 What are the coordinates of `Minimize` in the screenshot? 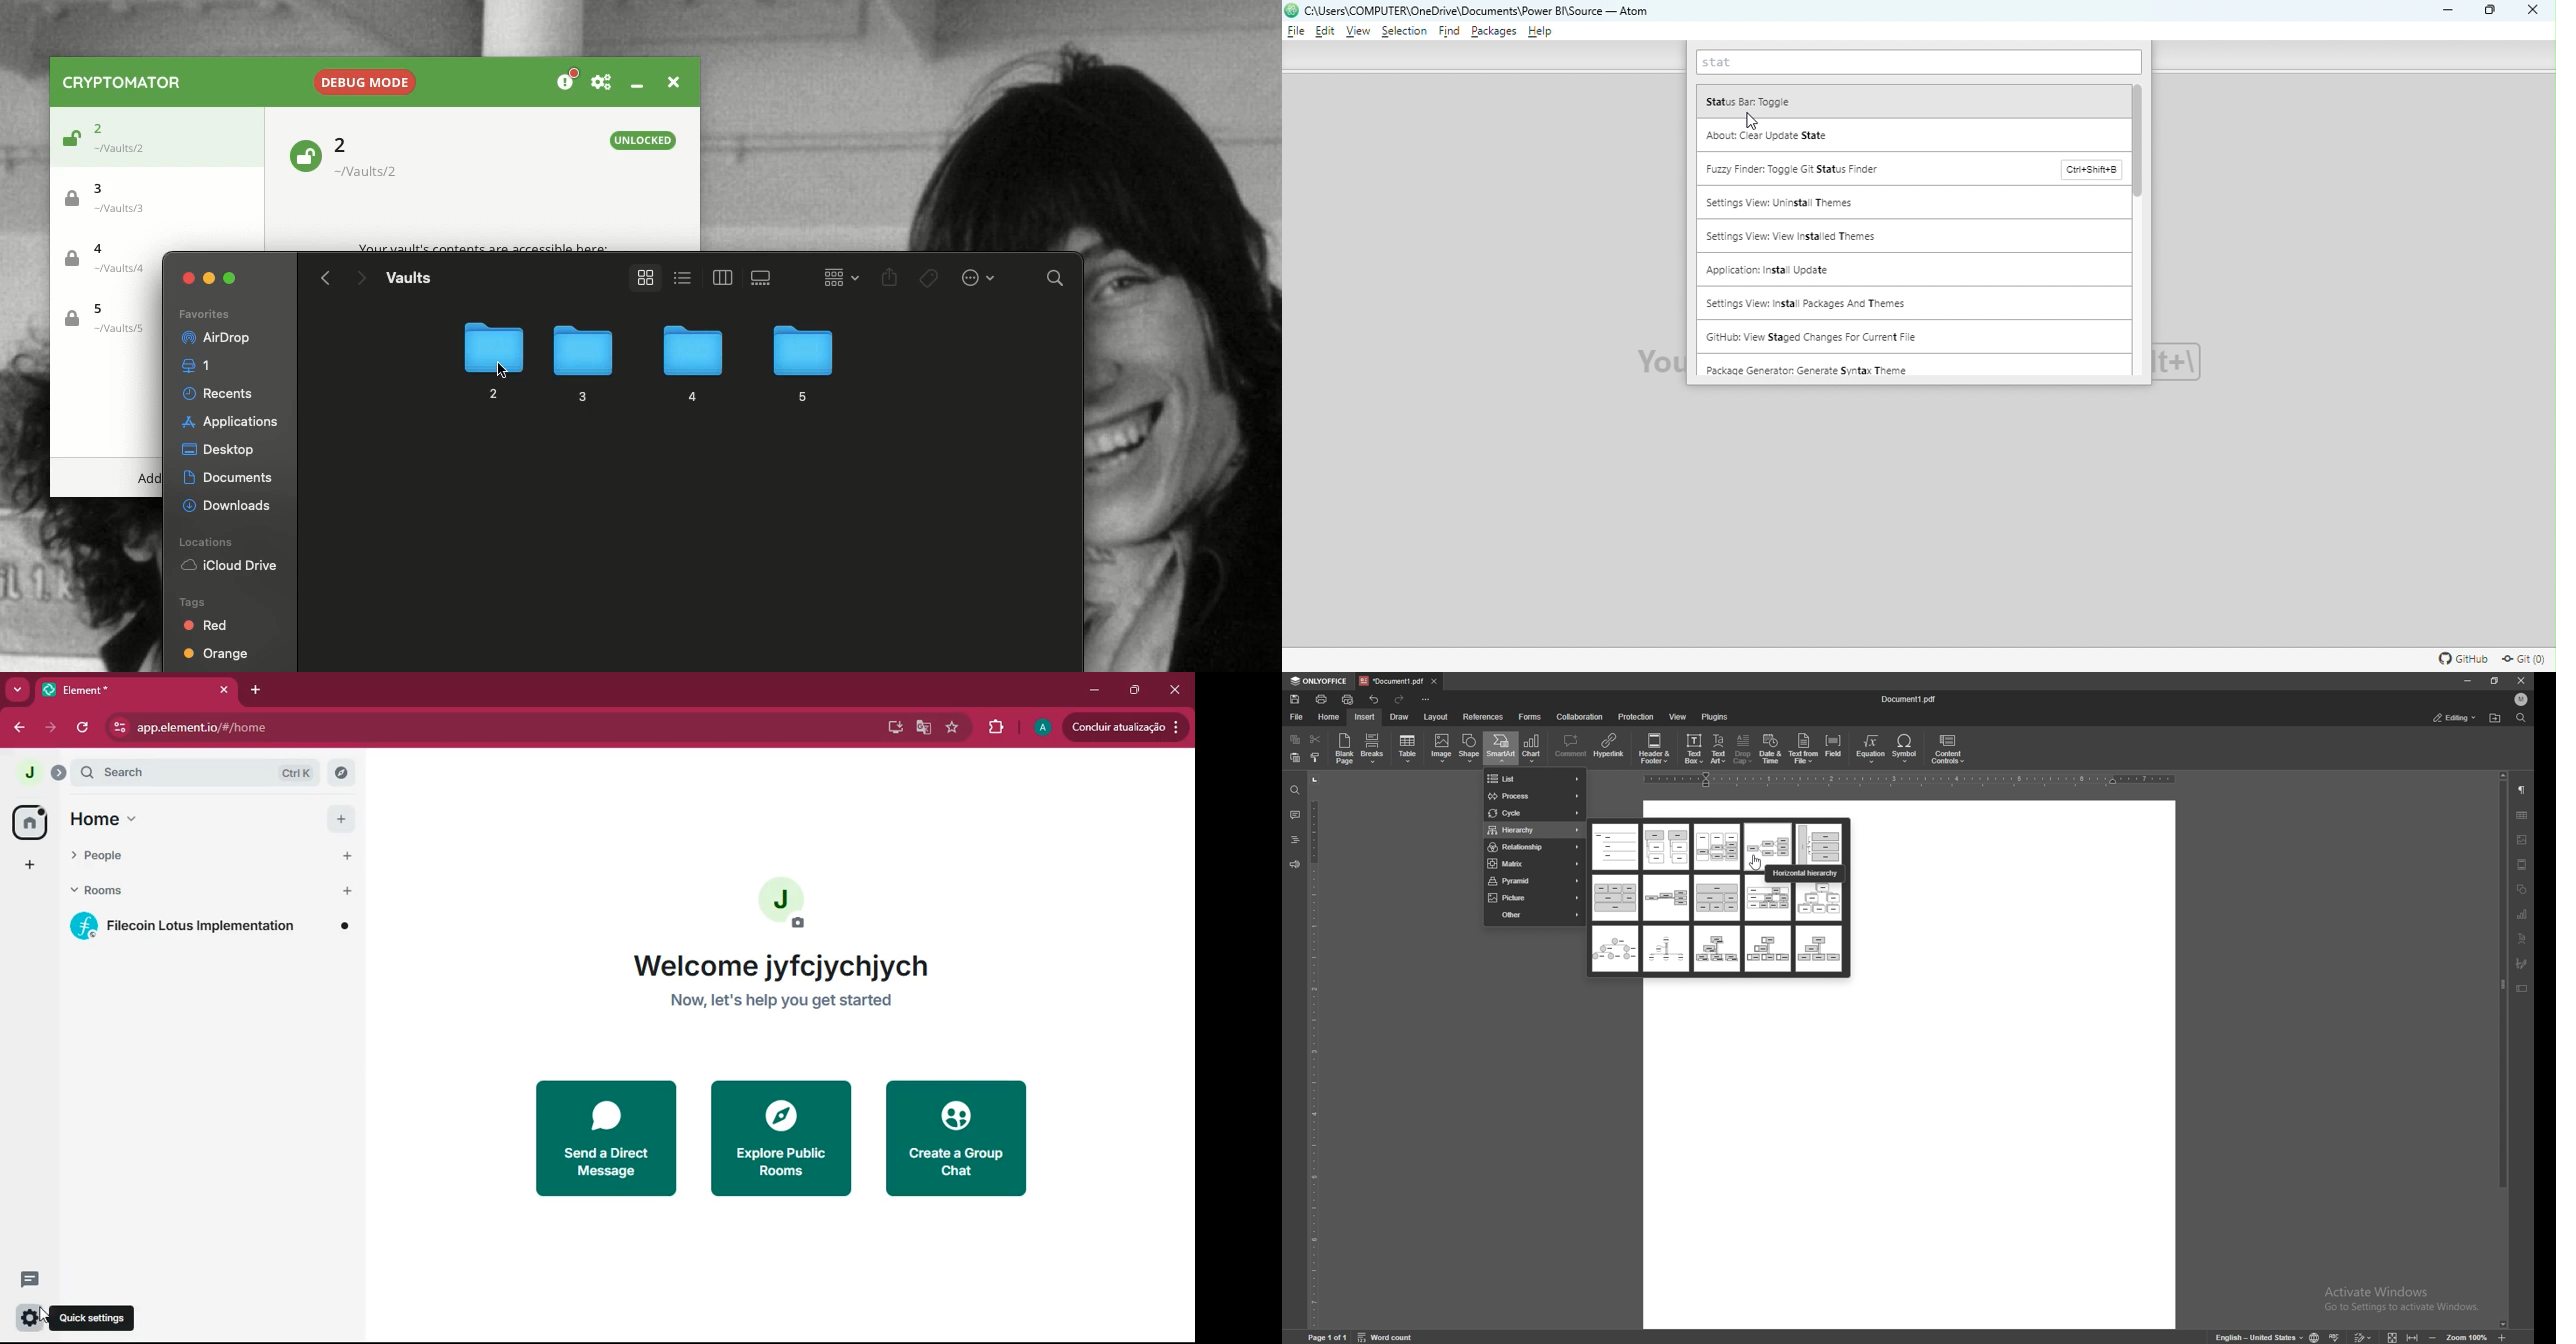 It's located at (636, 85).